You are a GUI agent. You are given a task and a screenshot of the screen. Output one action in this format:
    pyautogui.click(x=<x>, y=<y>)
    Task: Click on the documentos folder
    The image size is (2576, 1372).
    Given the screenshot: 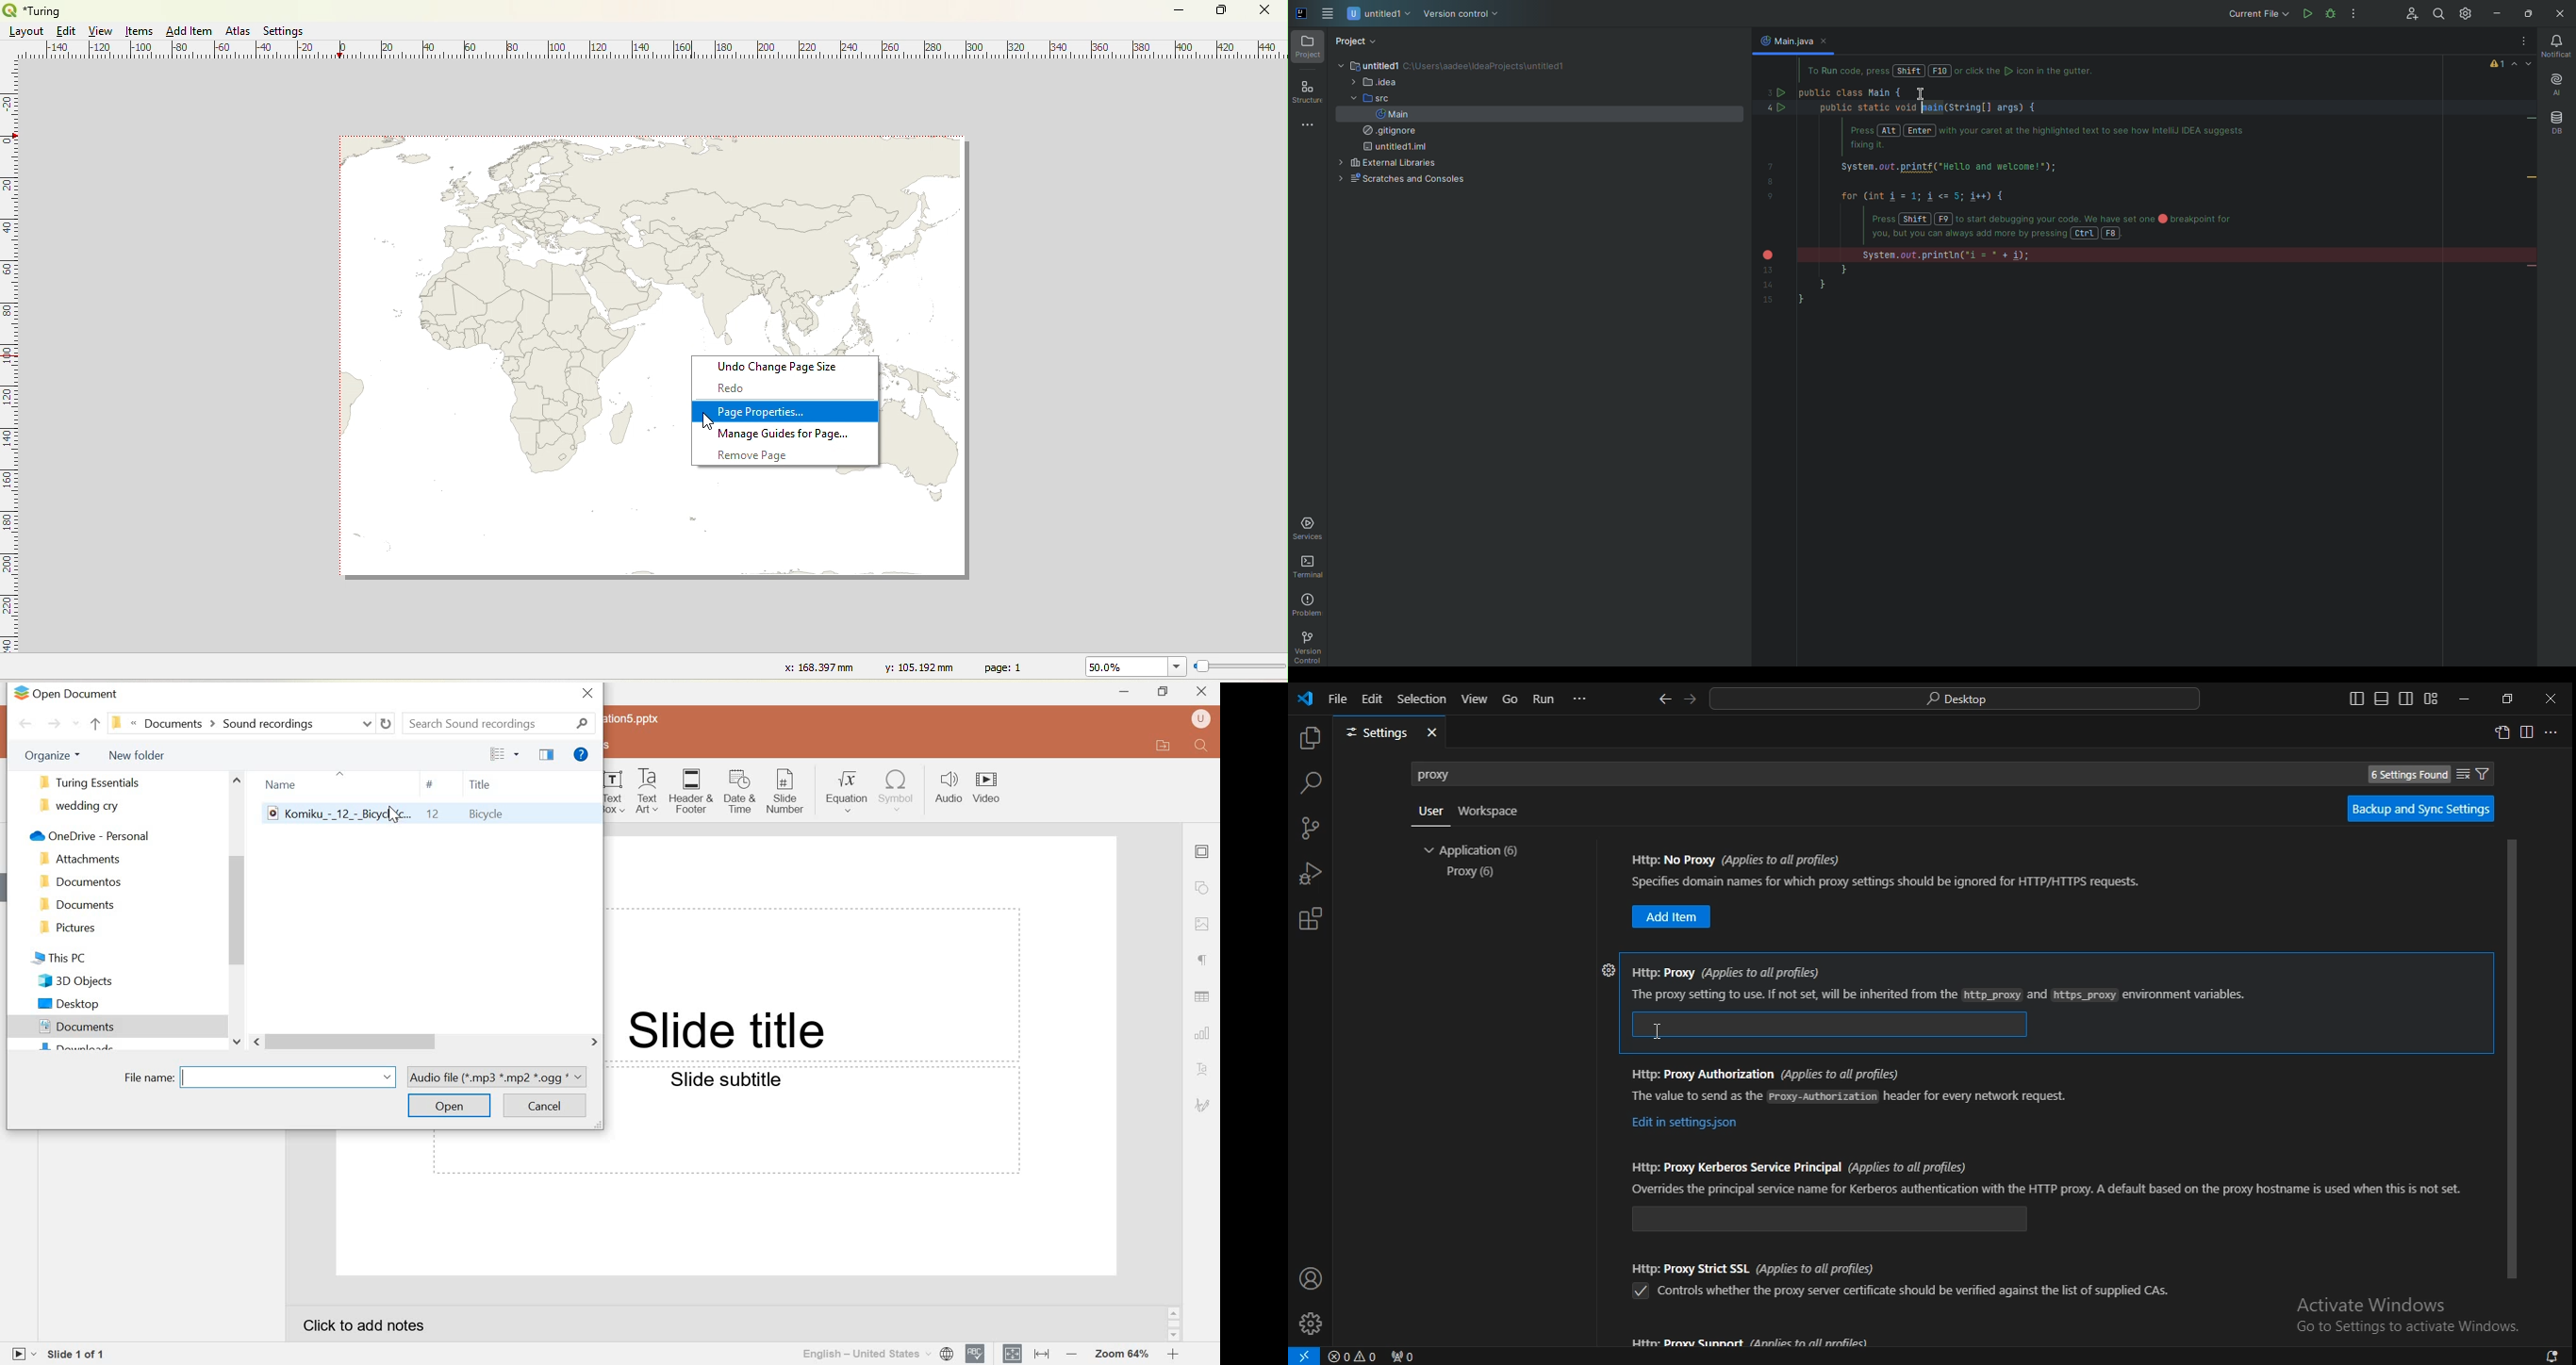 What is the action you would take?
    pyautogui.click(x=75, y=882)
    